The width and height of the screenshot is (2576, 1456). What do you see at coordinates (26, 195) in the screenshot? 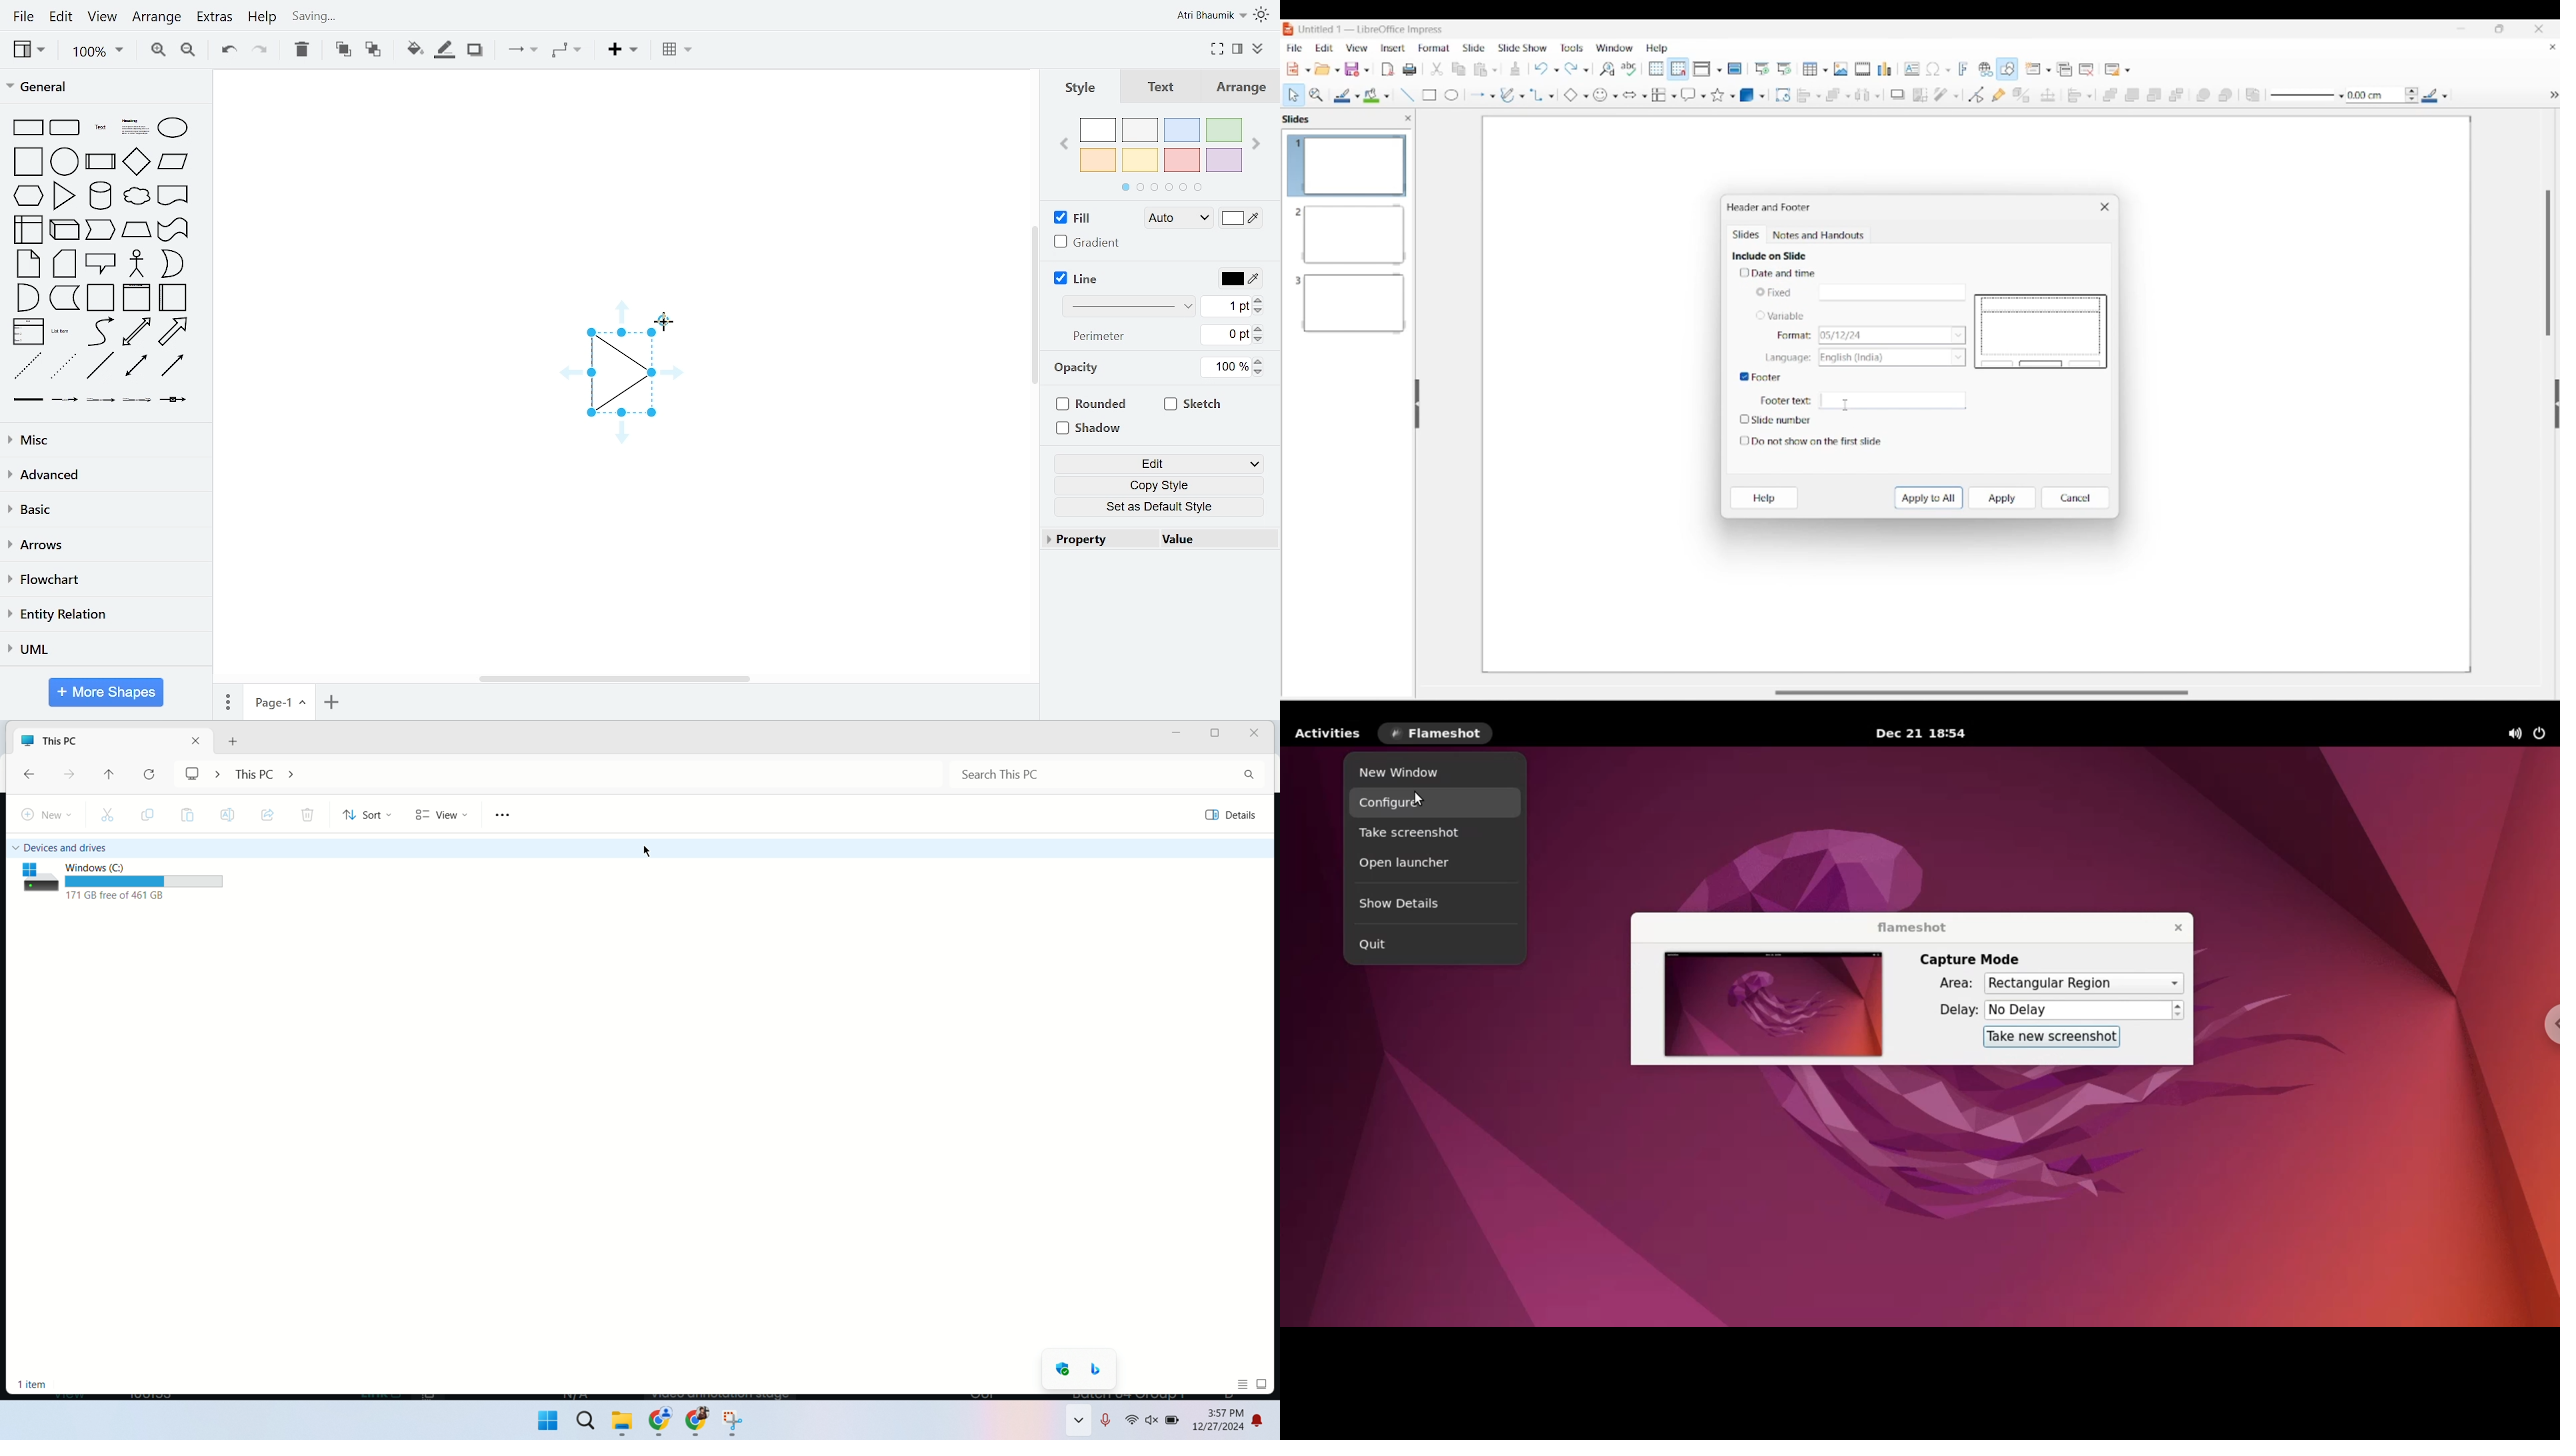
I see `hexagon` at bounding box center [26, 195].